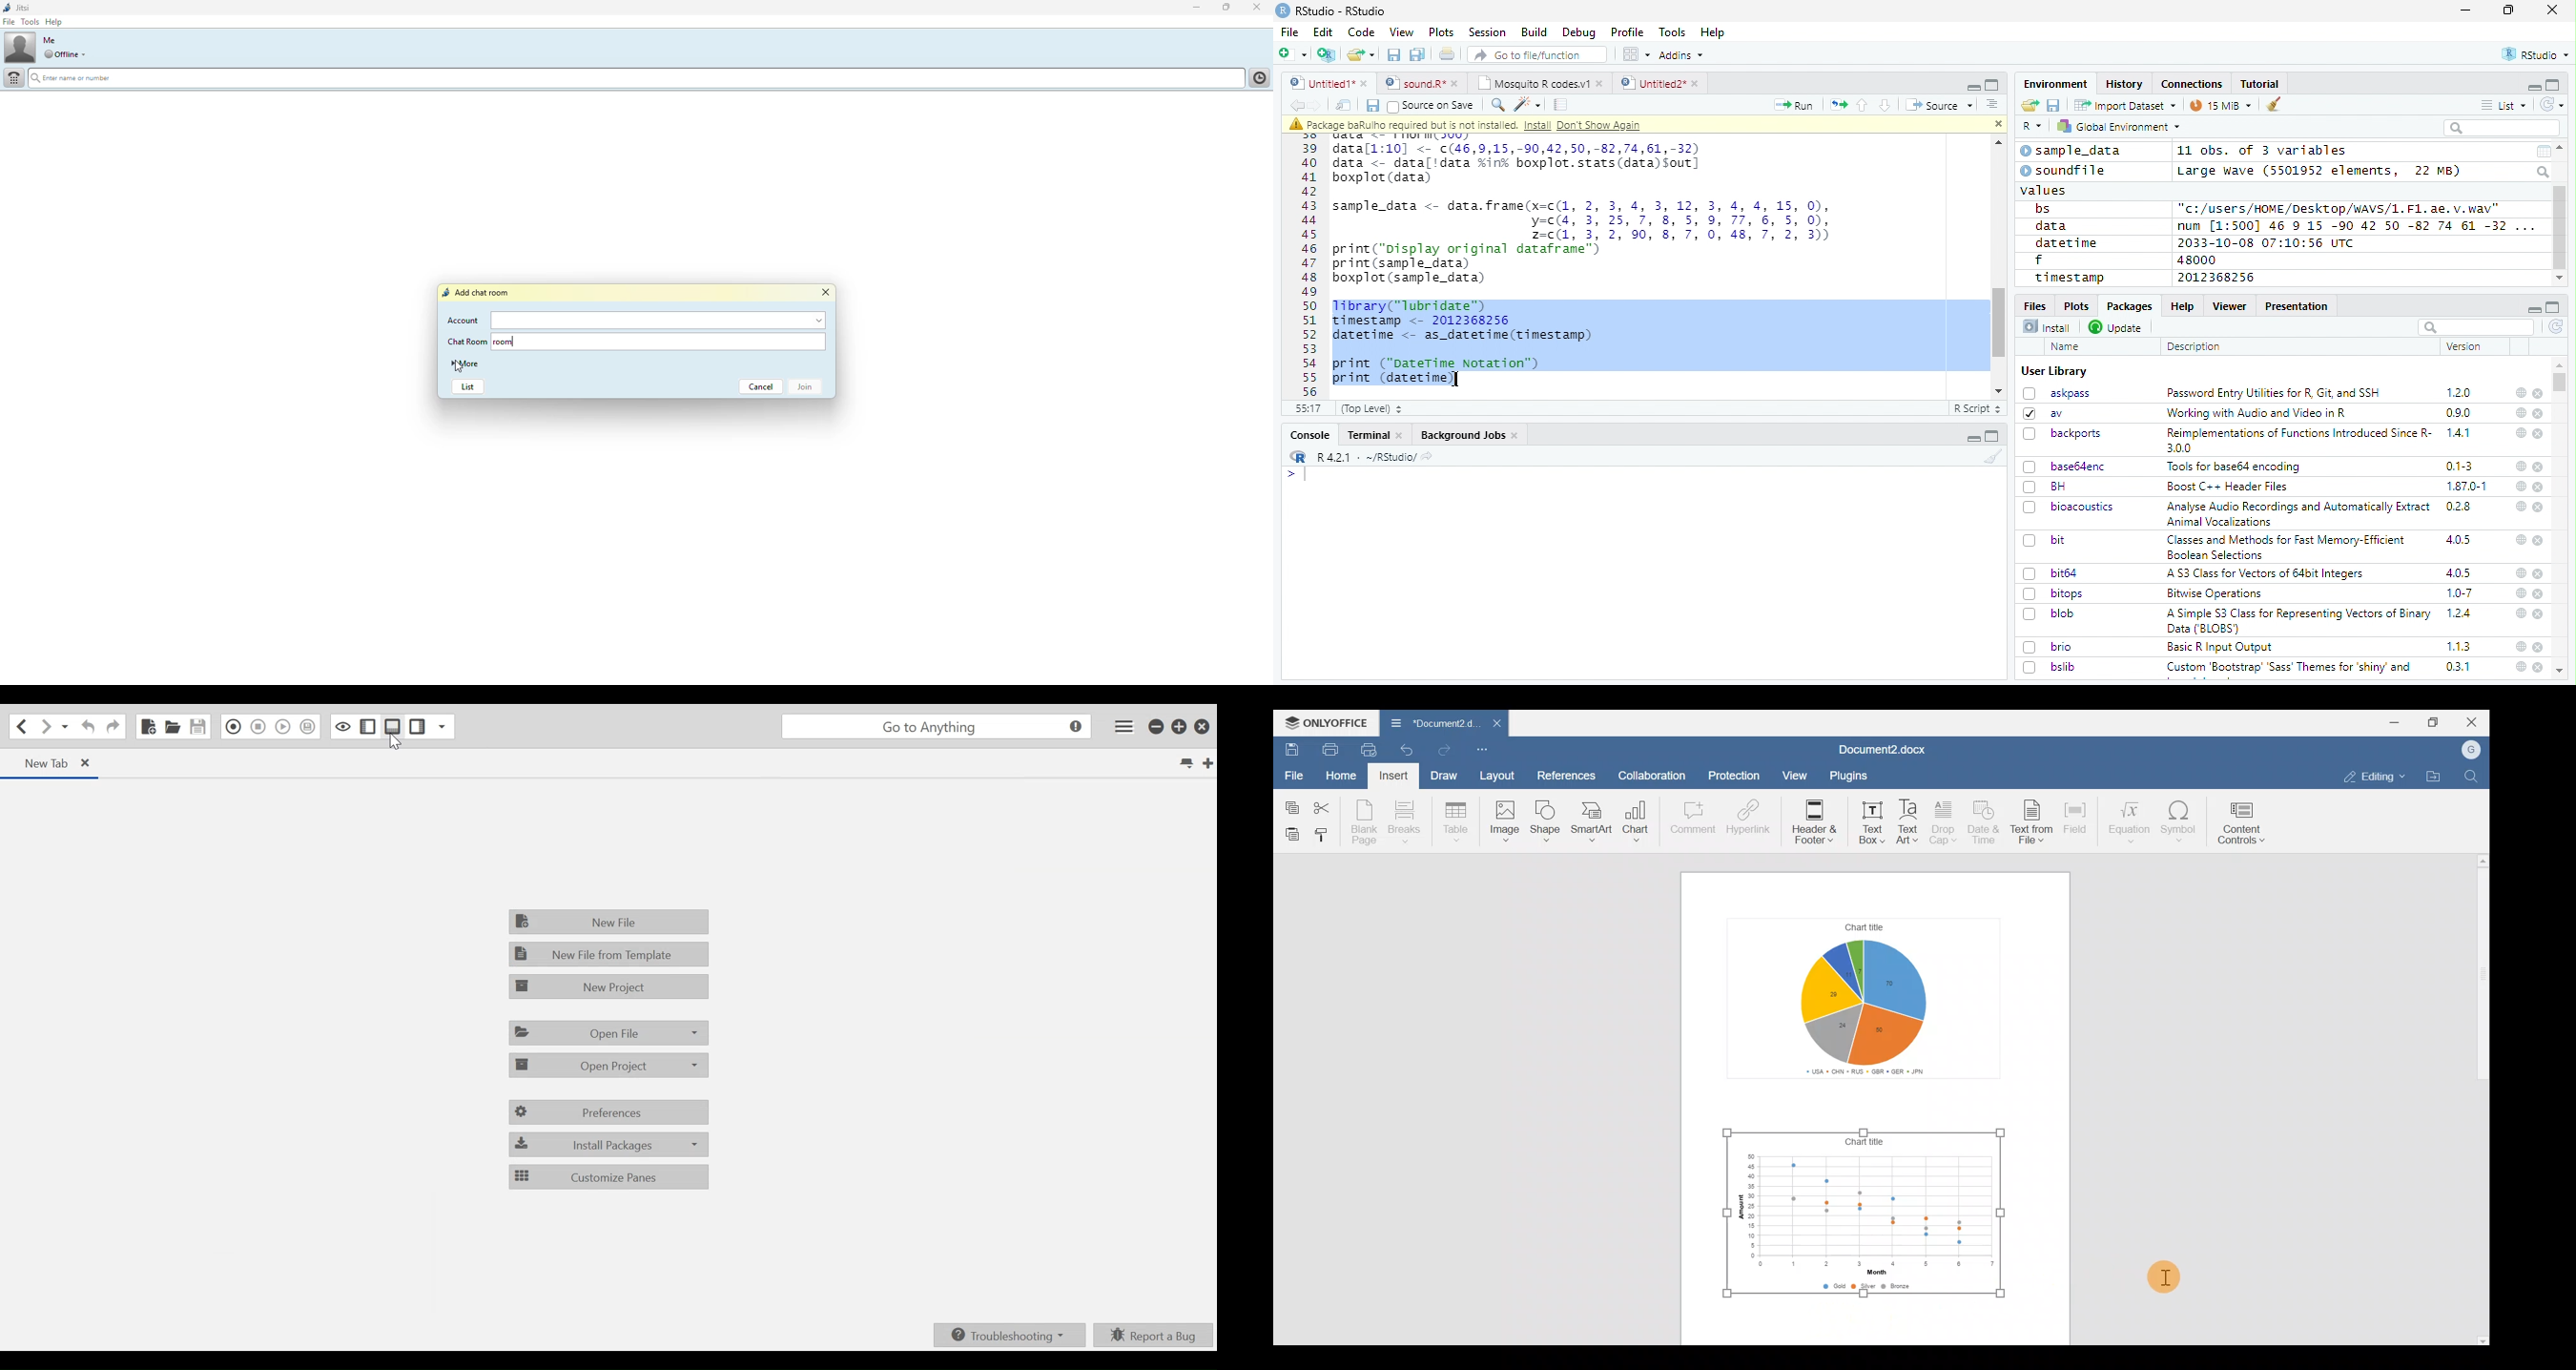 The width and height of the screenshot is (2576, 1372). I want to click on Copy, so click(1292, 806).